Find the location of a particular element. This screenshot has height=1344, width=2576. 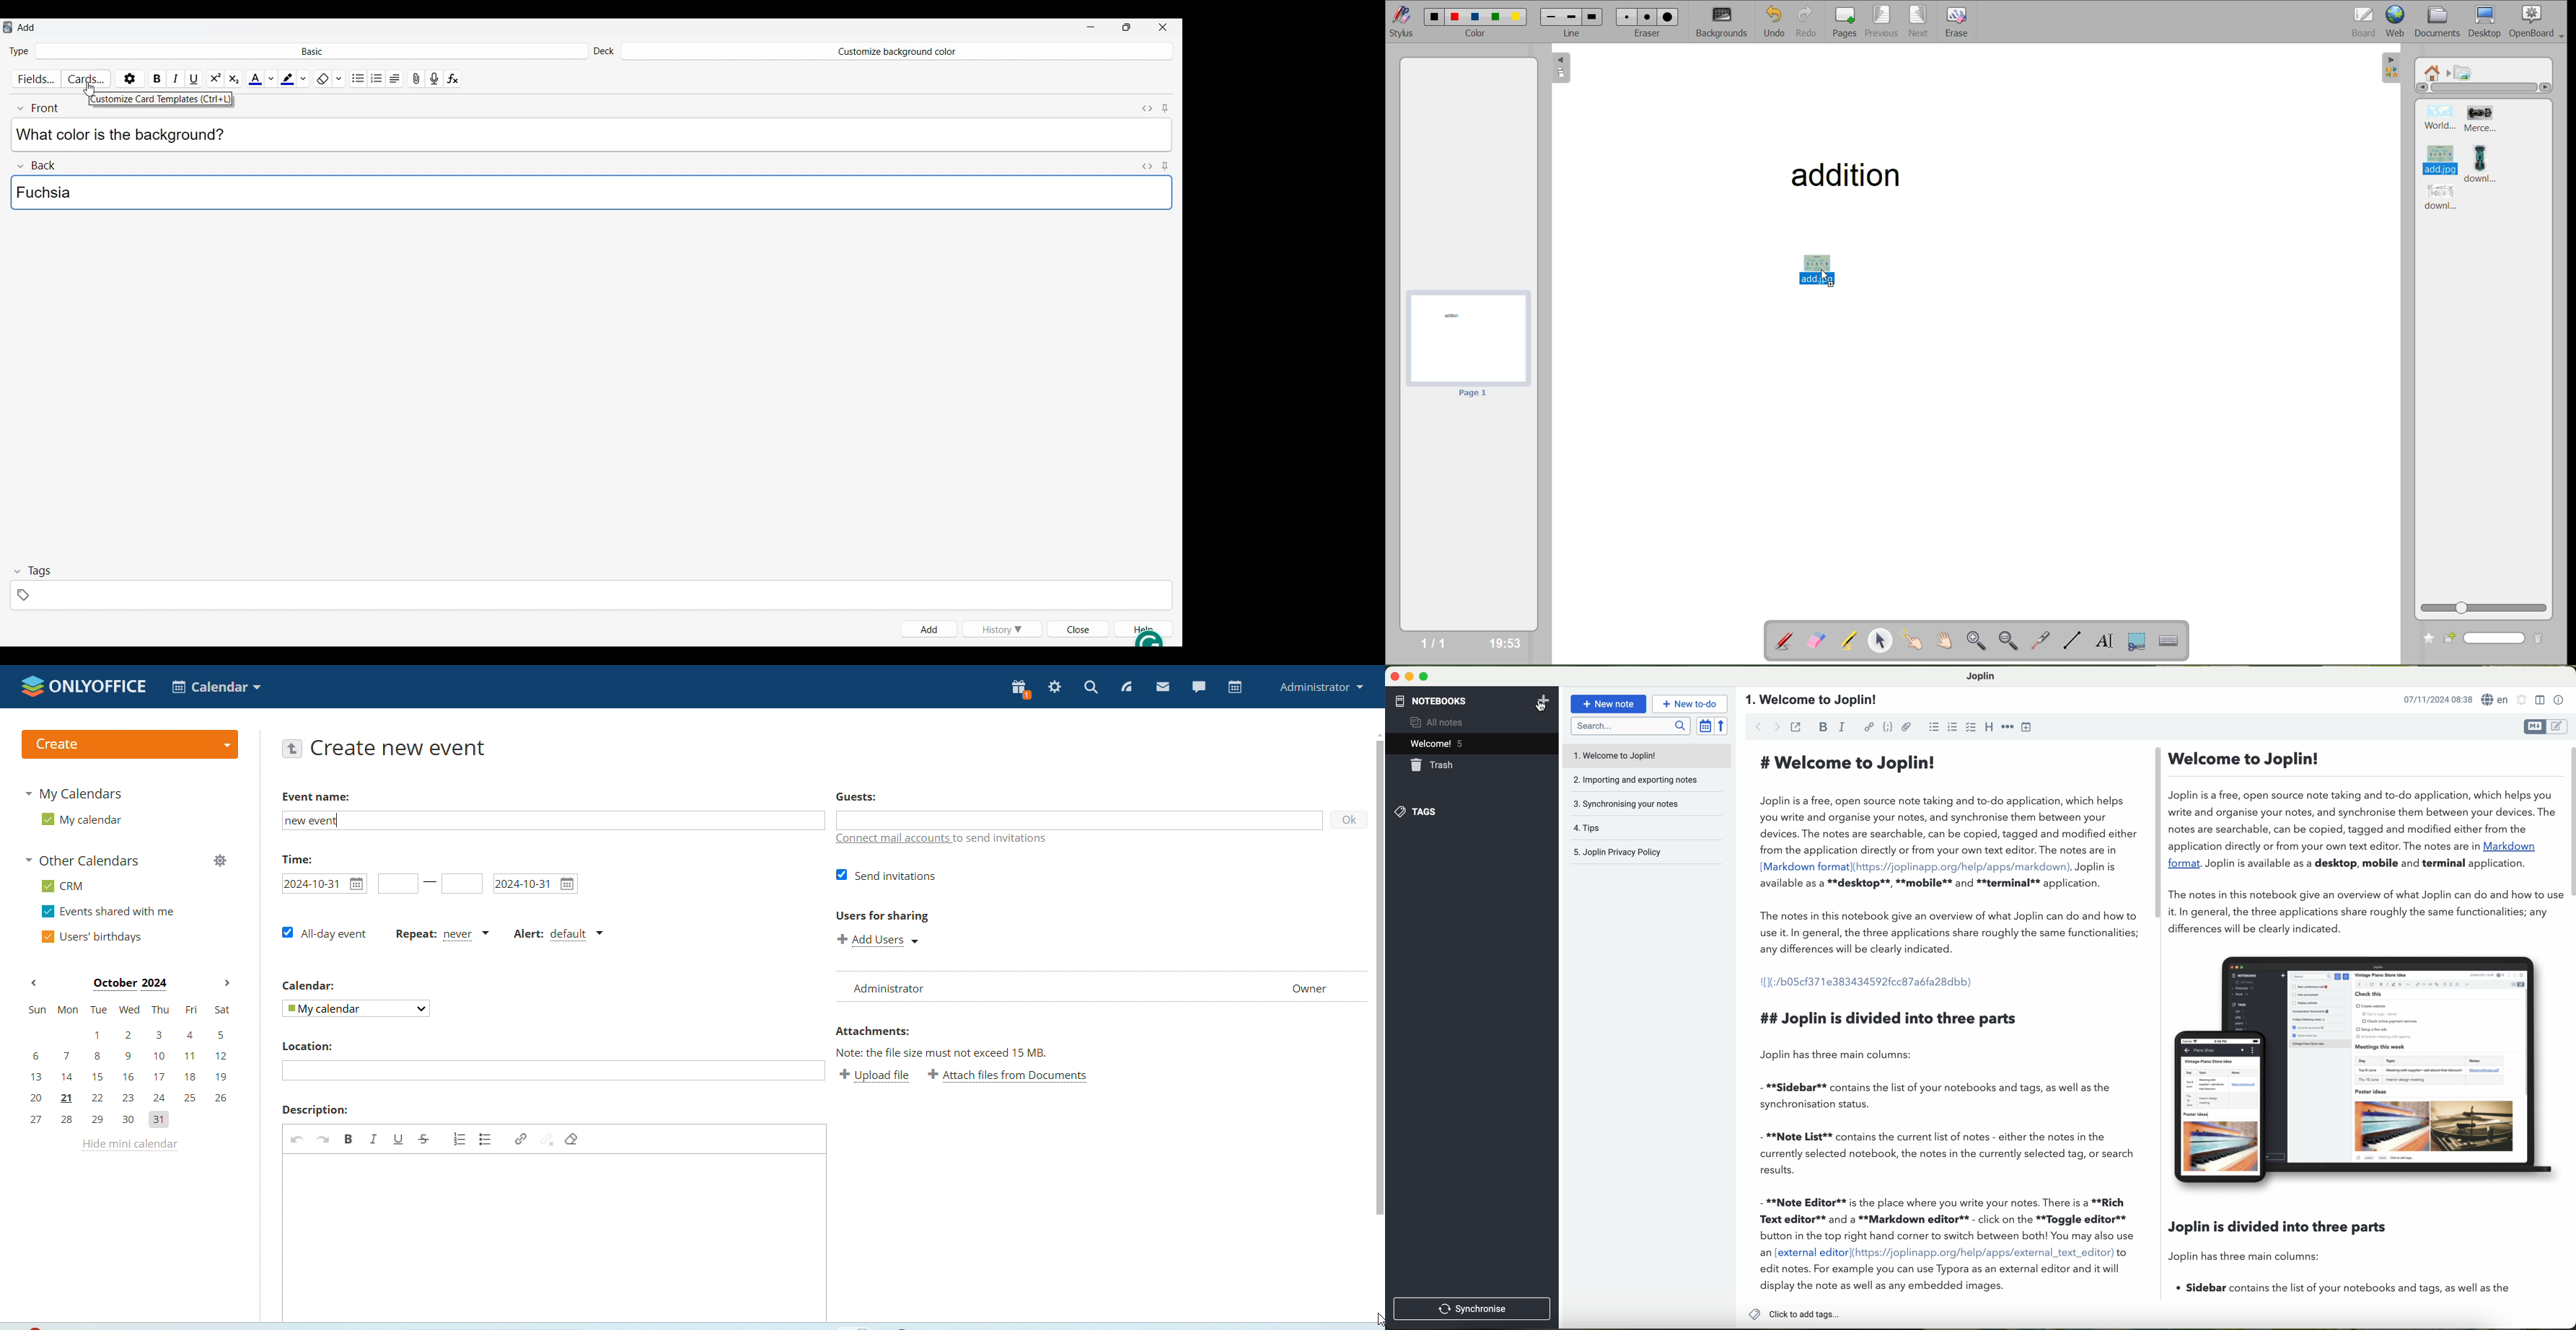

workspace is located at coordinates (2147, 1022).